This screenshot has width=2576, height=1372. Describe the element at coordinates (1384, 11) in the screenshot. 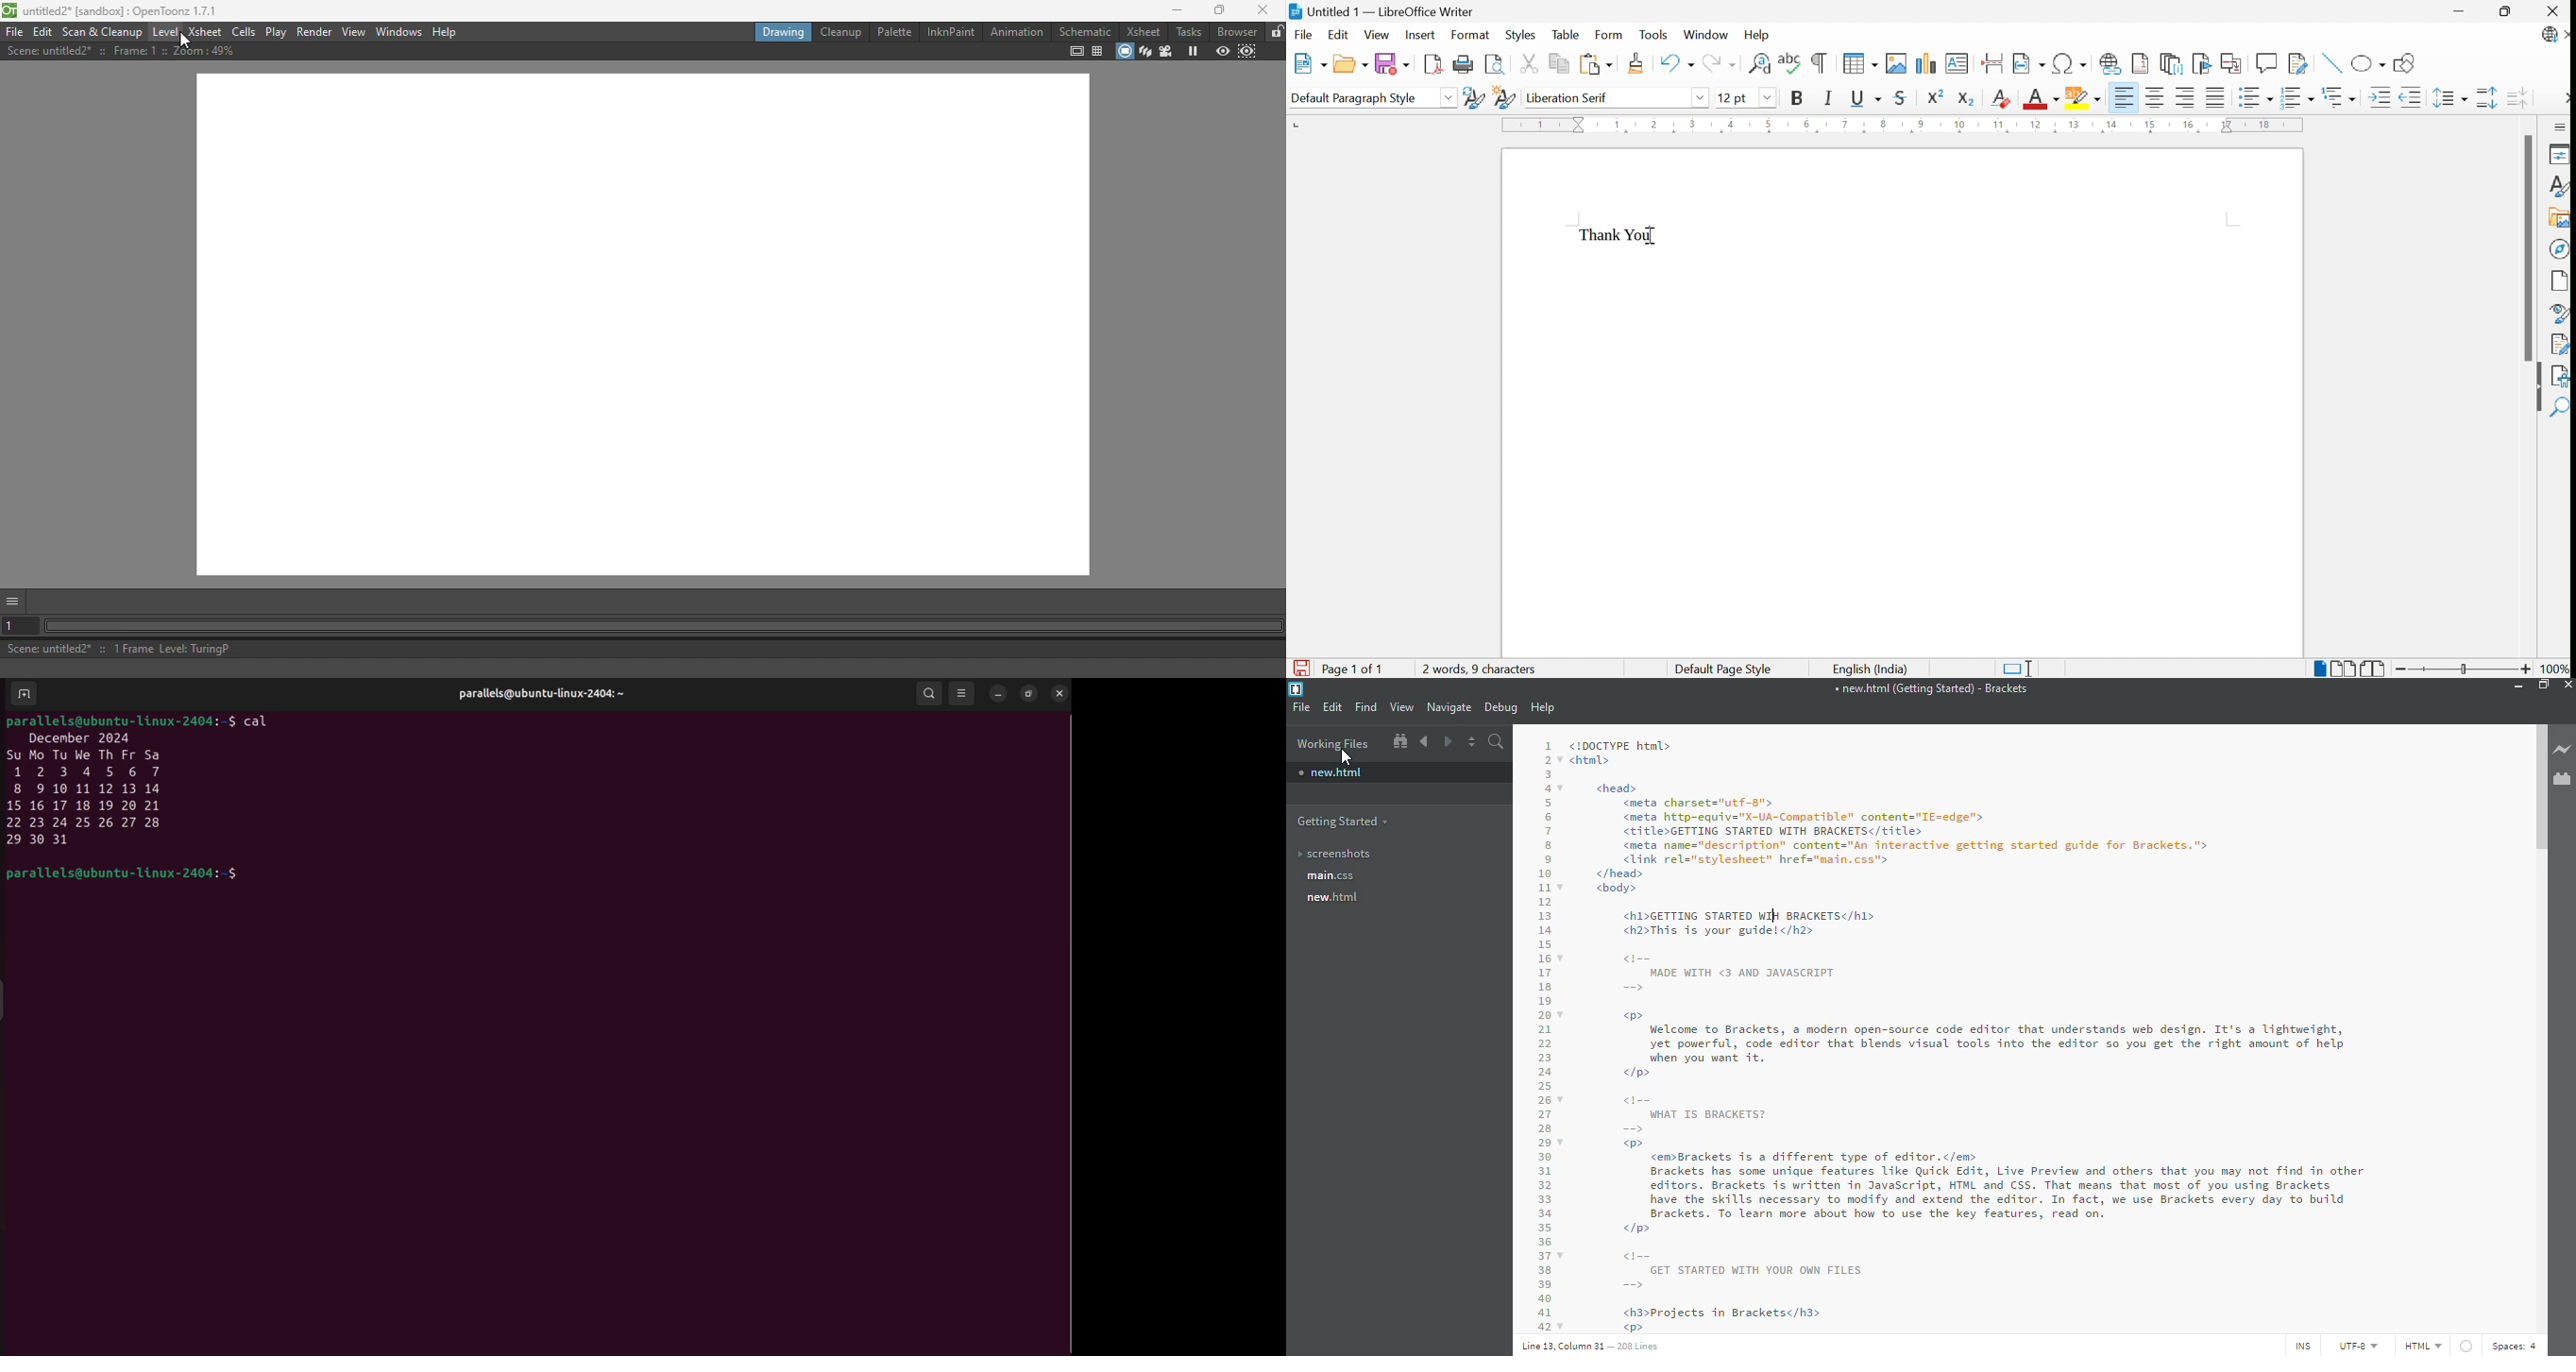

I see `Untitled 1 - LibreOffice Writer ` at that location.